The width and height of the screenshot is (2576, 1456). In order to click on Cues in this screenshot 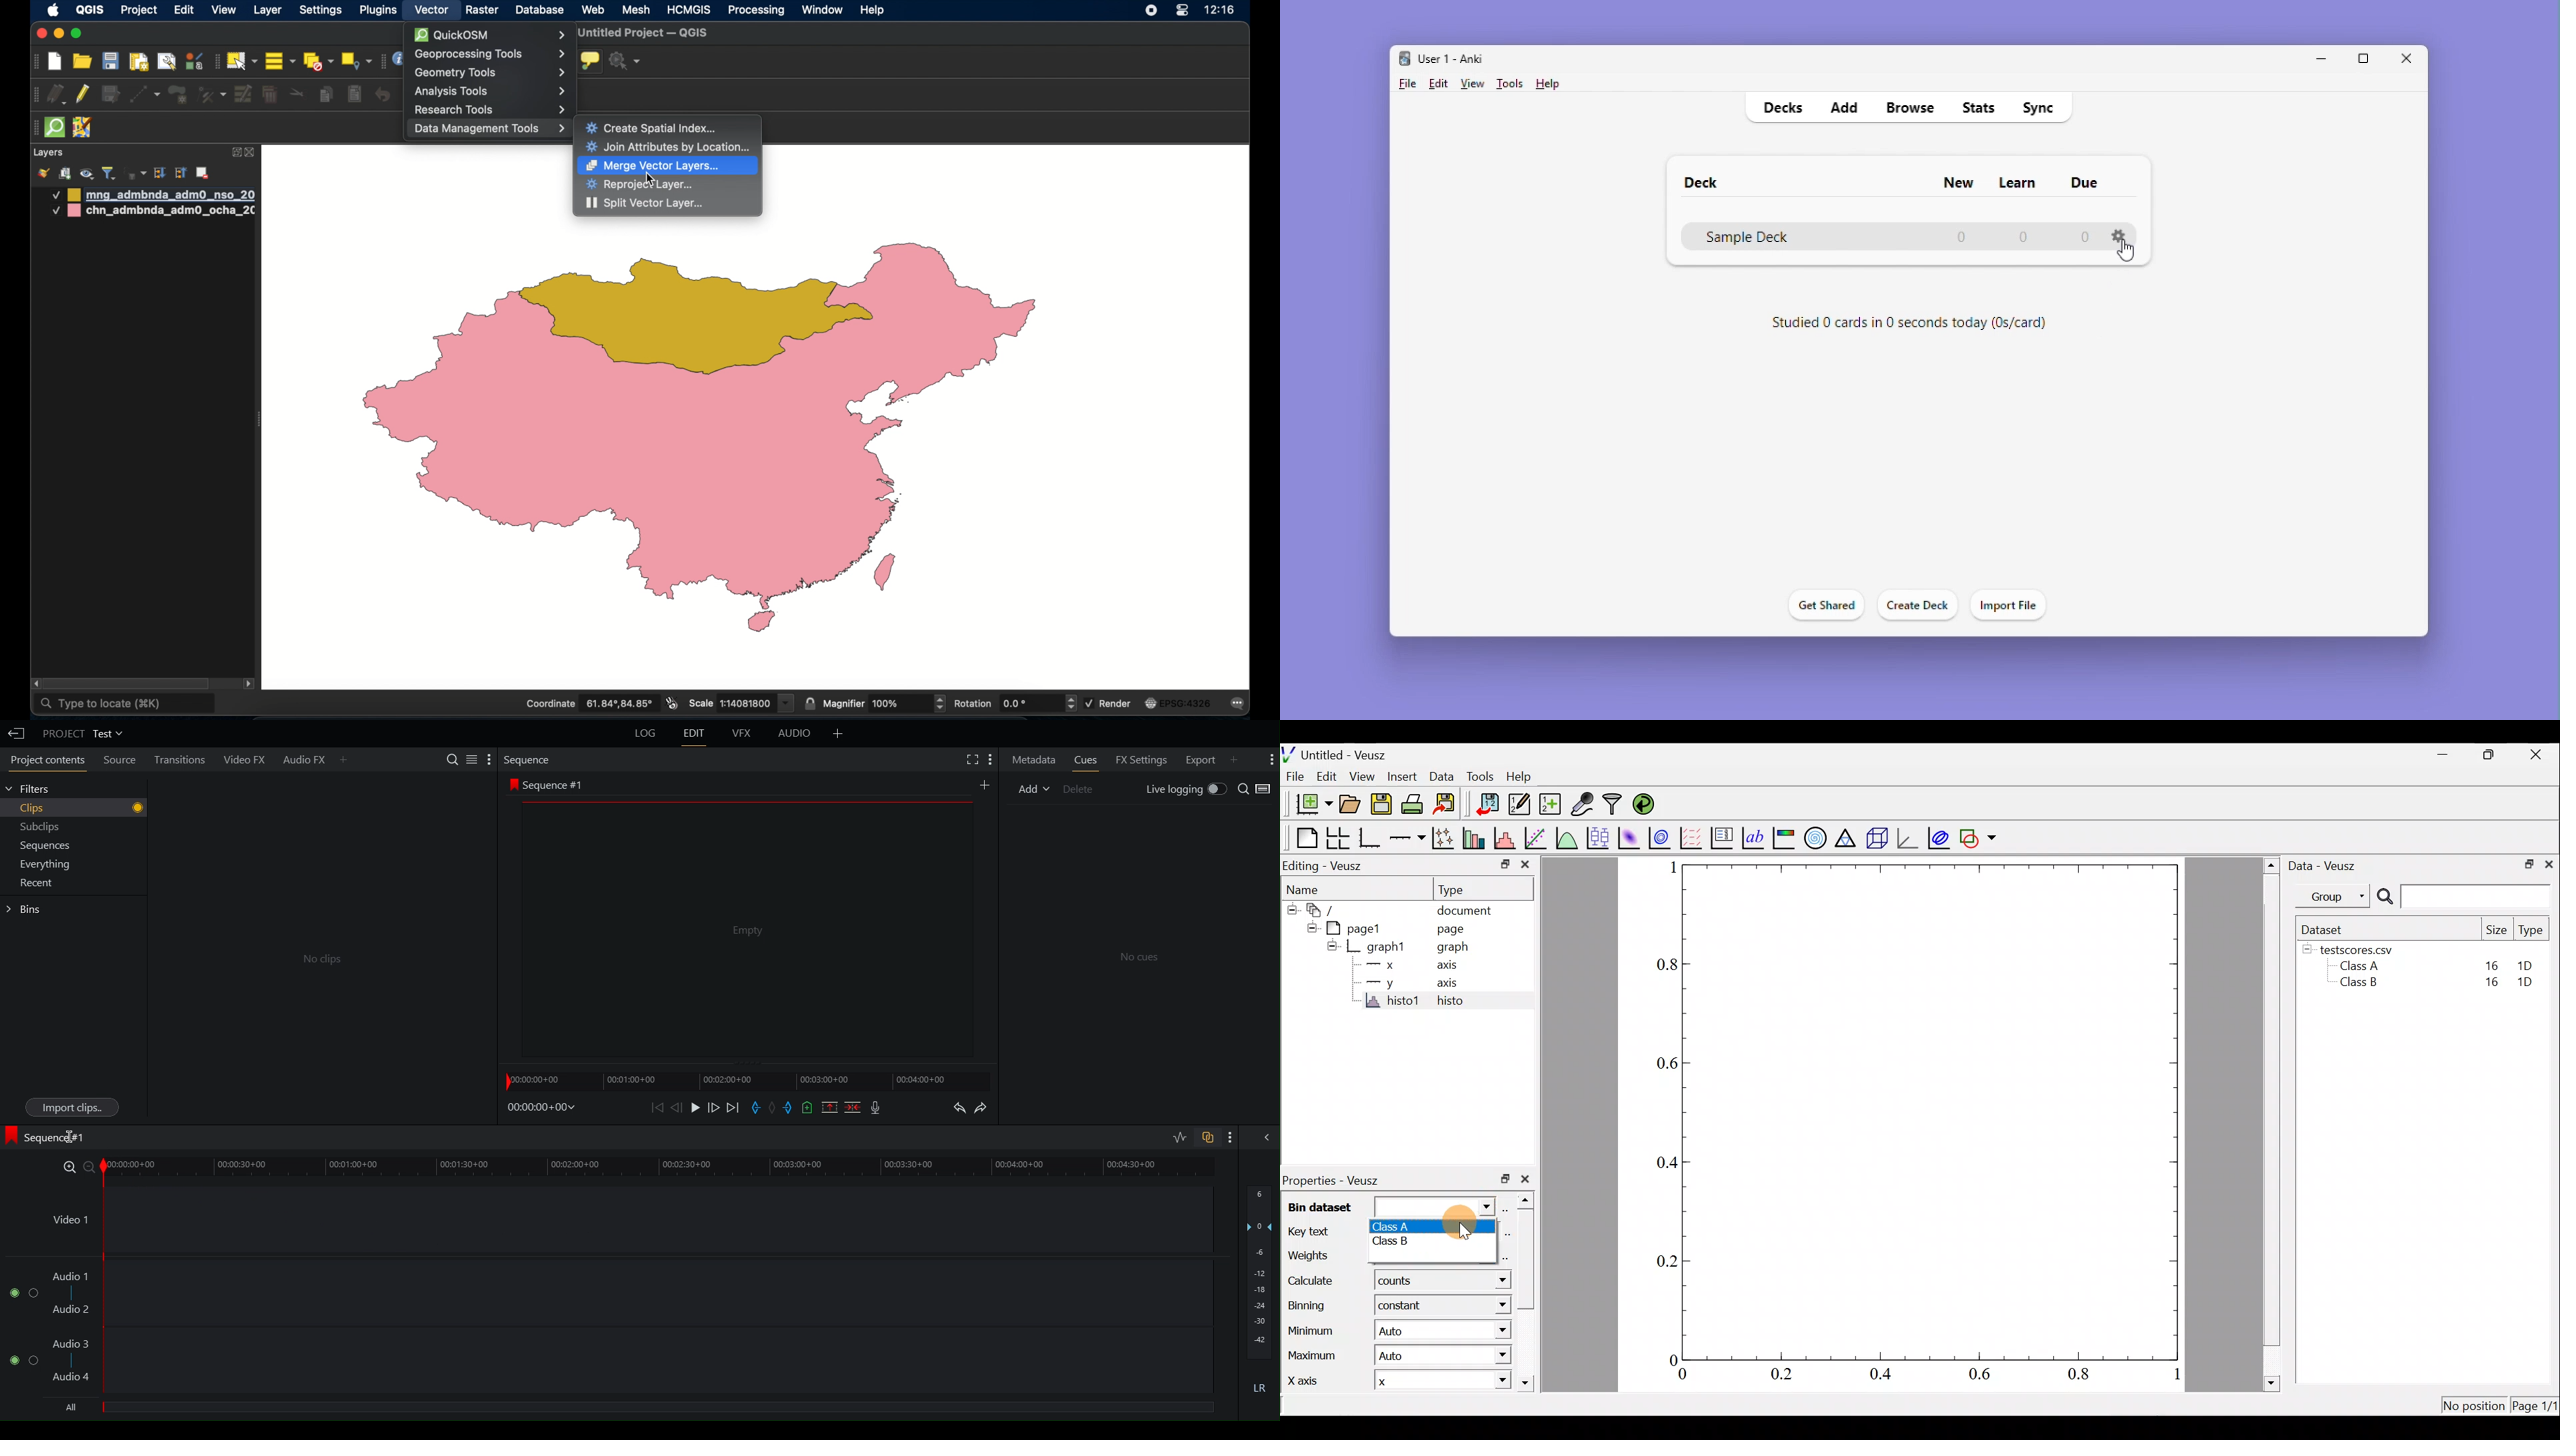, I will do `click(1084, 758)`.